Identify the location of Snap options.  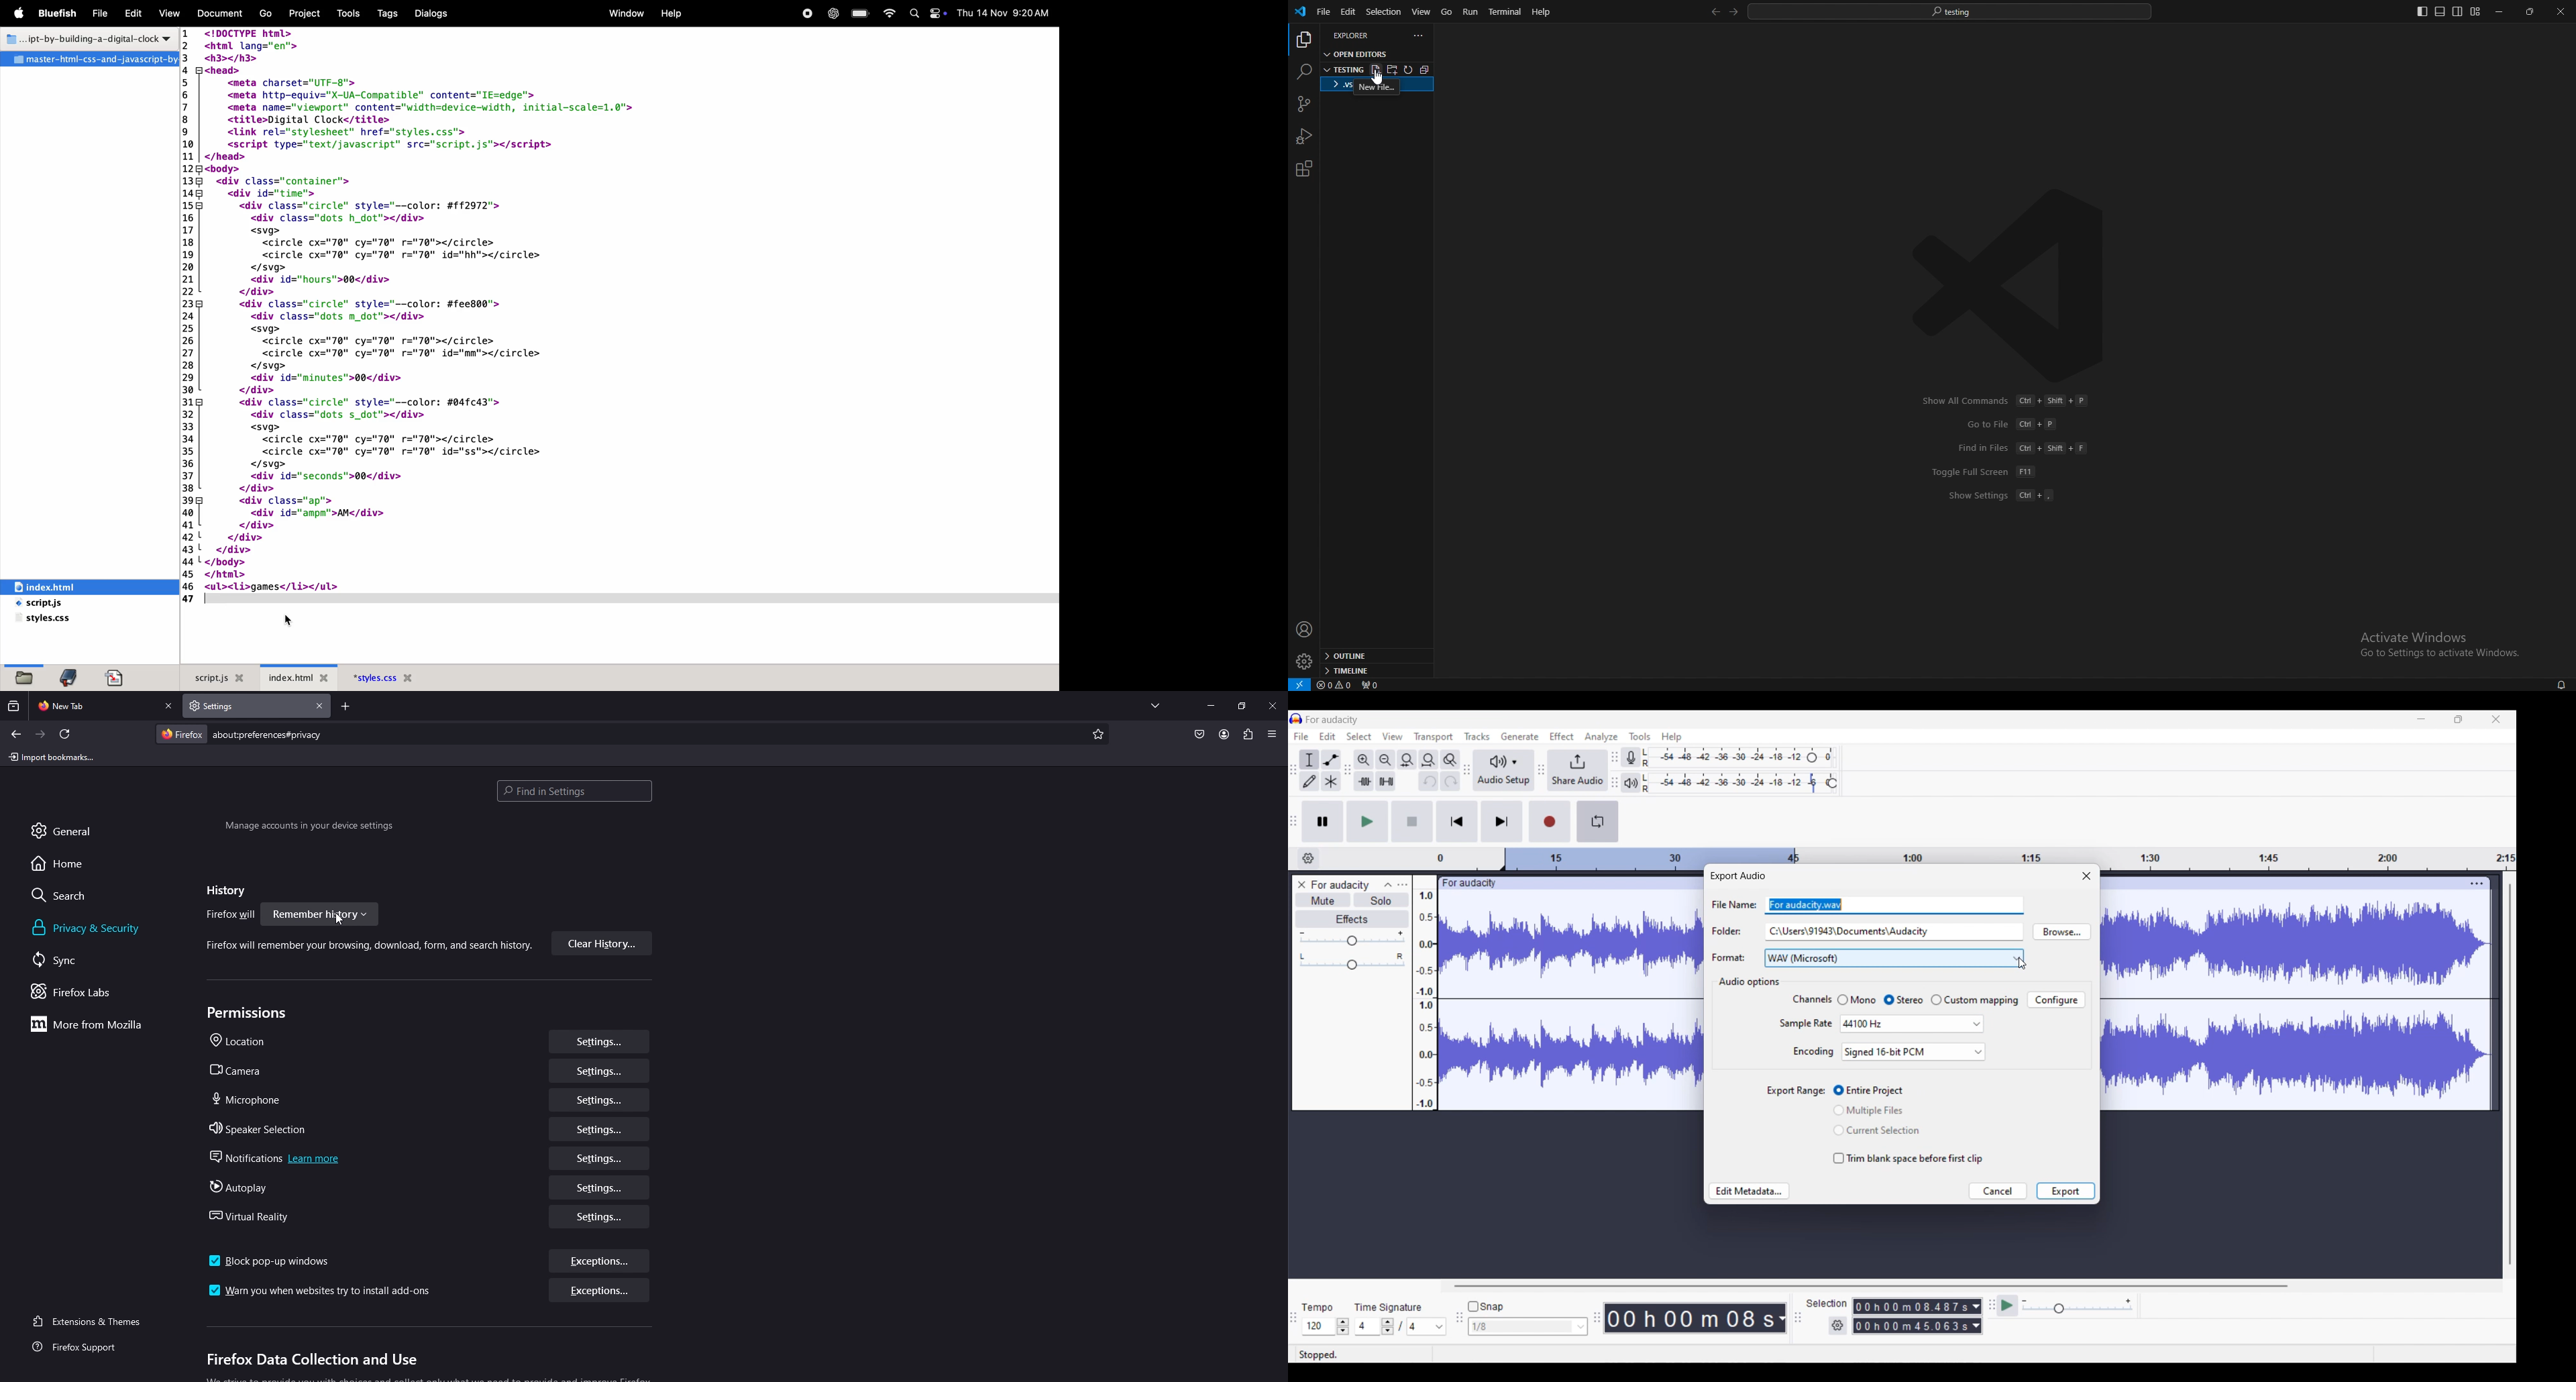
(1528, 1326).